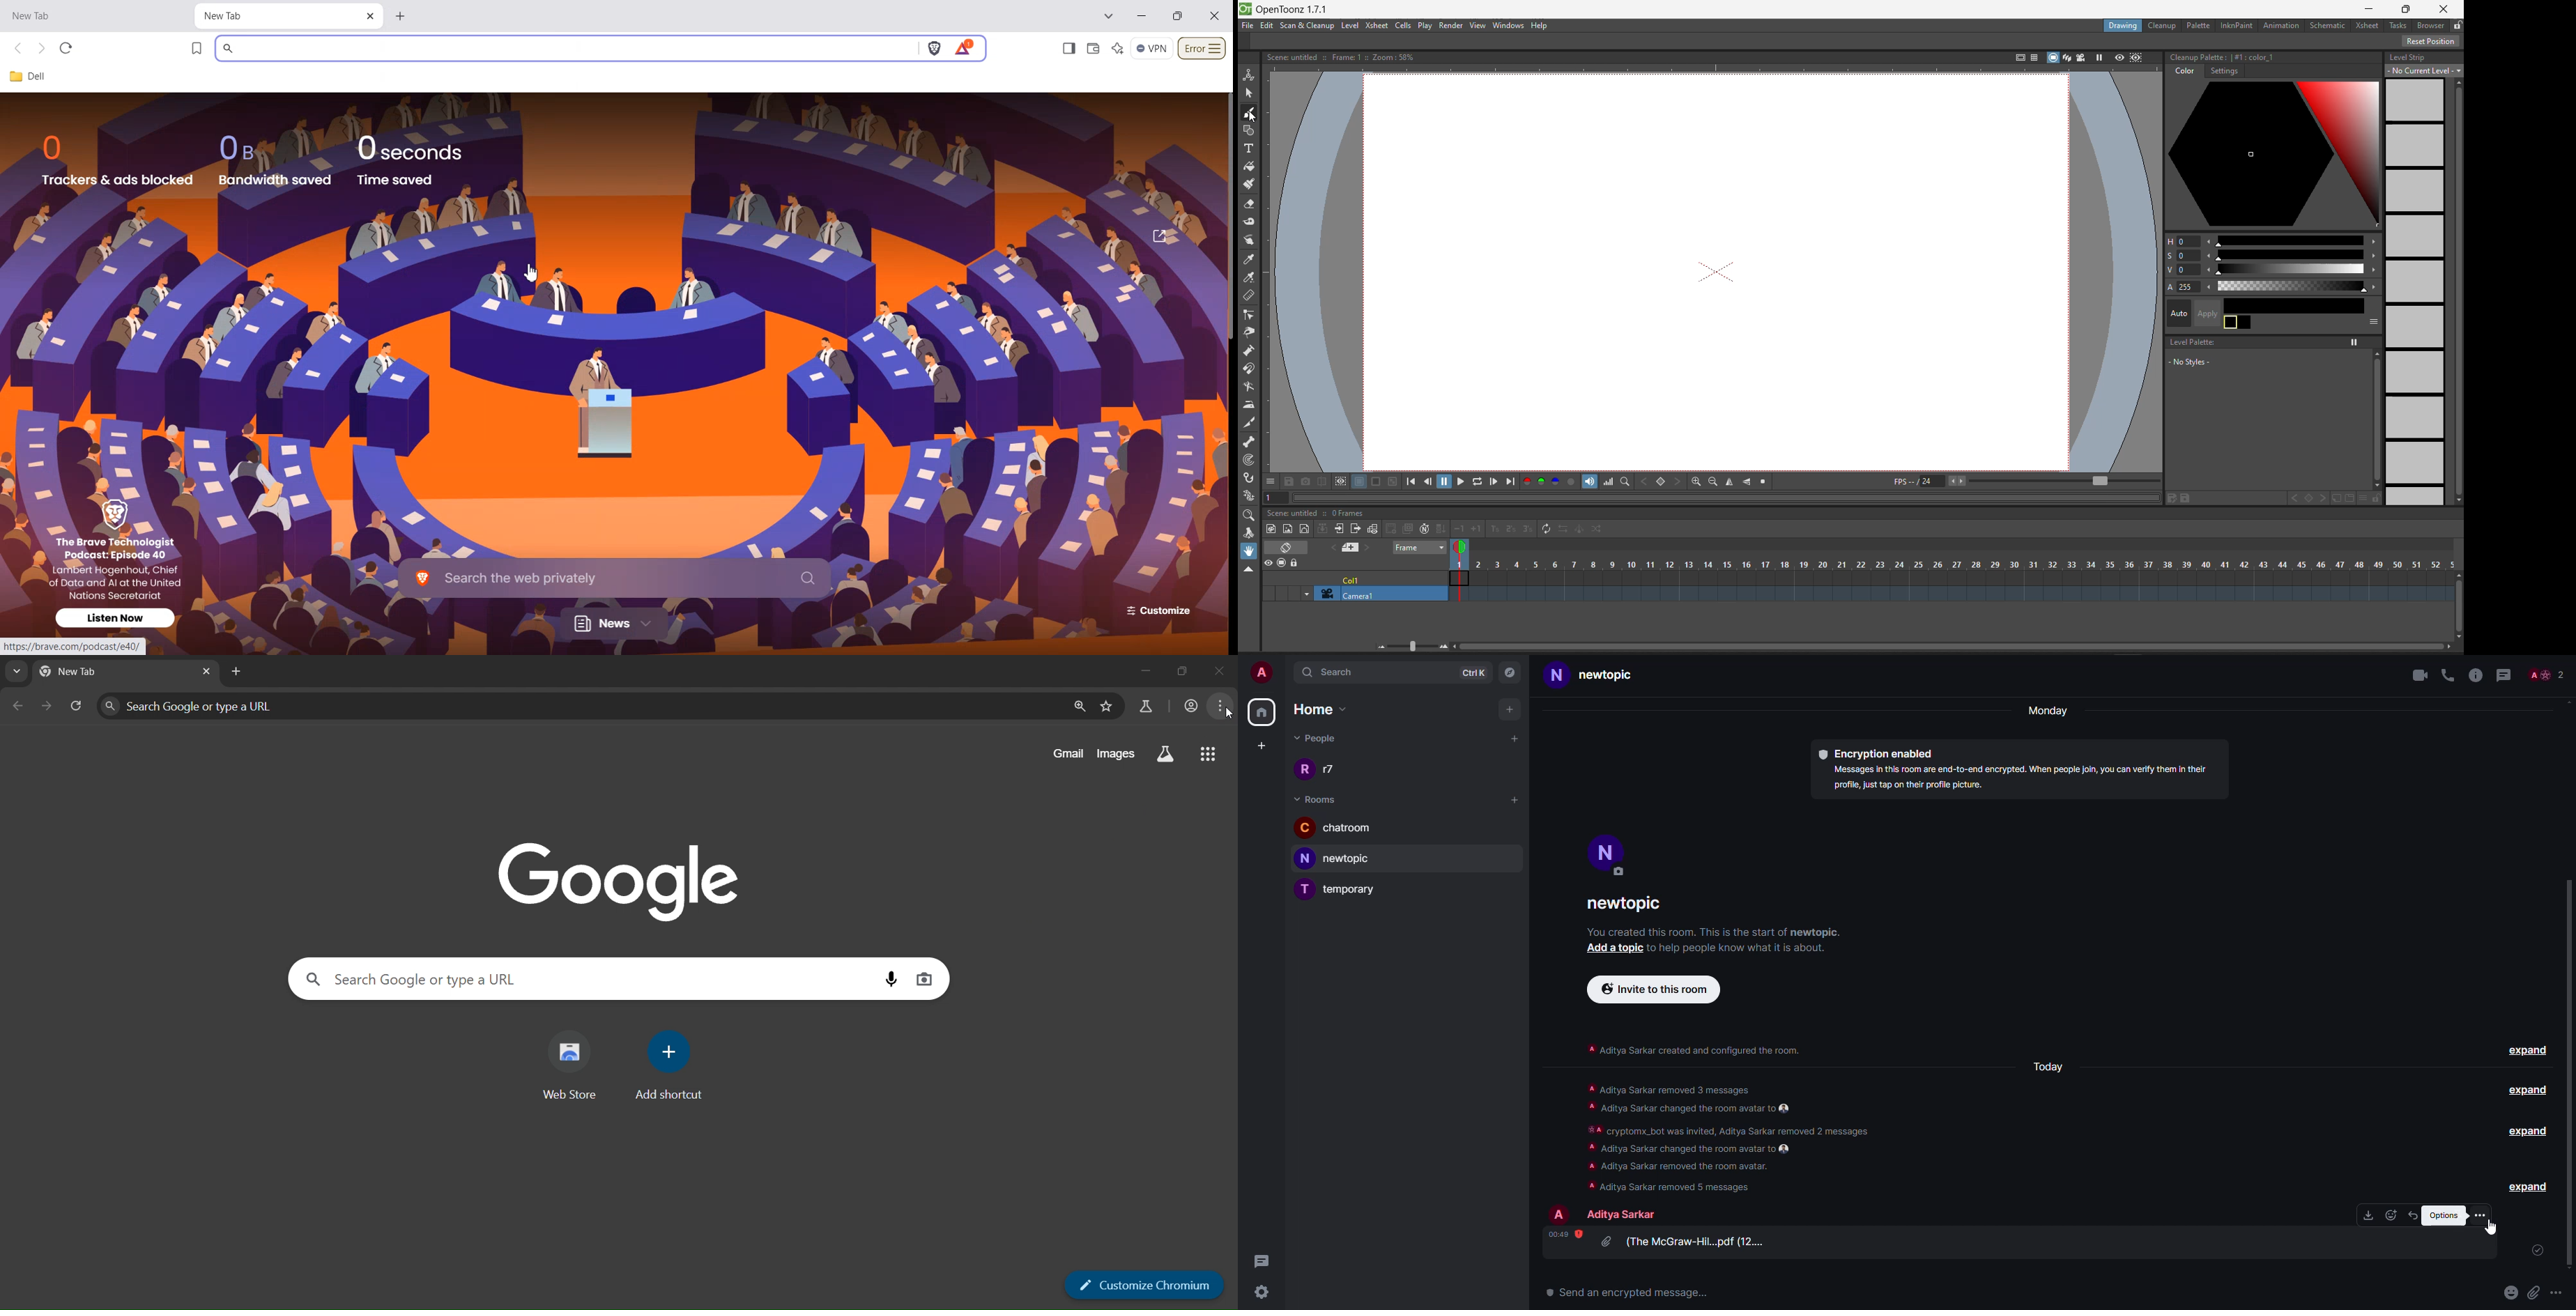  I want to click on home, so click(1328, 711).